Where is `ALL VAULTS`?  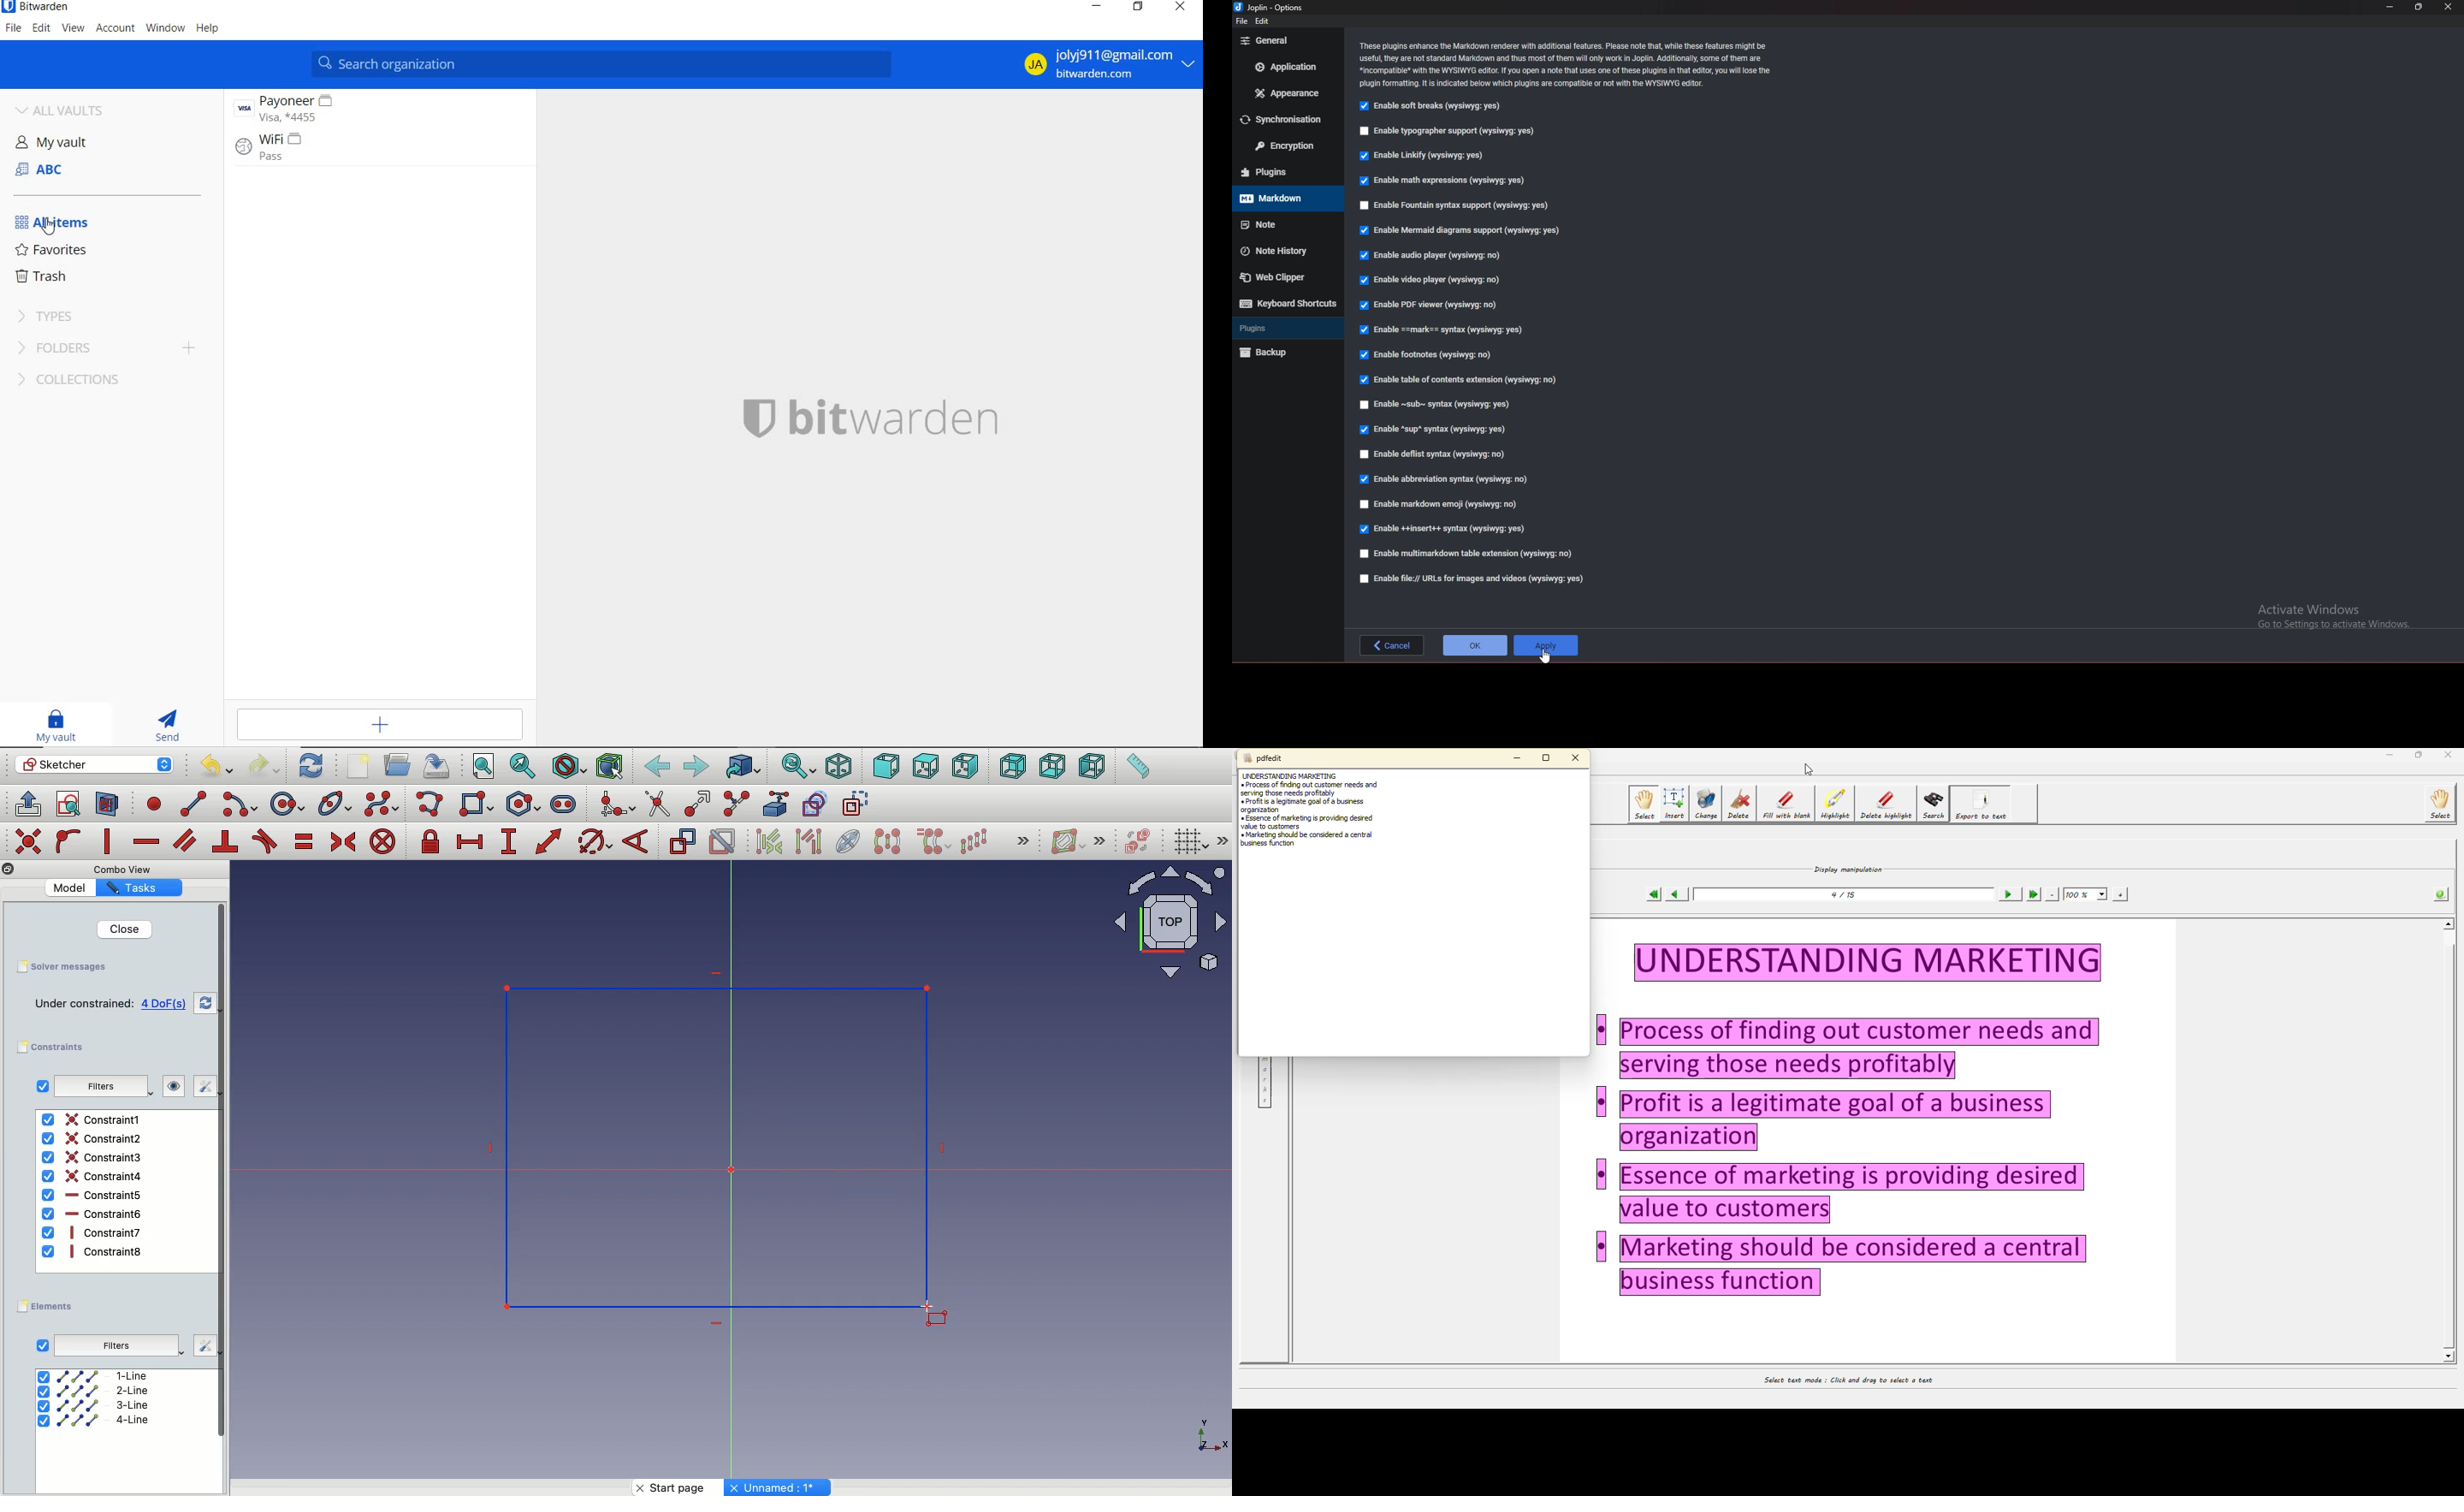 ALL VAULTS is located at coordinates (72, 108).